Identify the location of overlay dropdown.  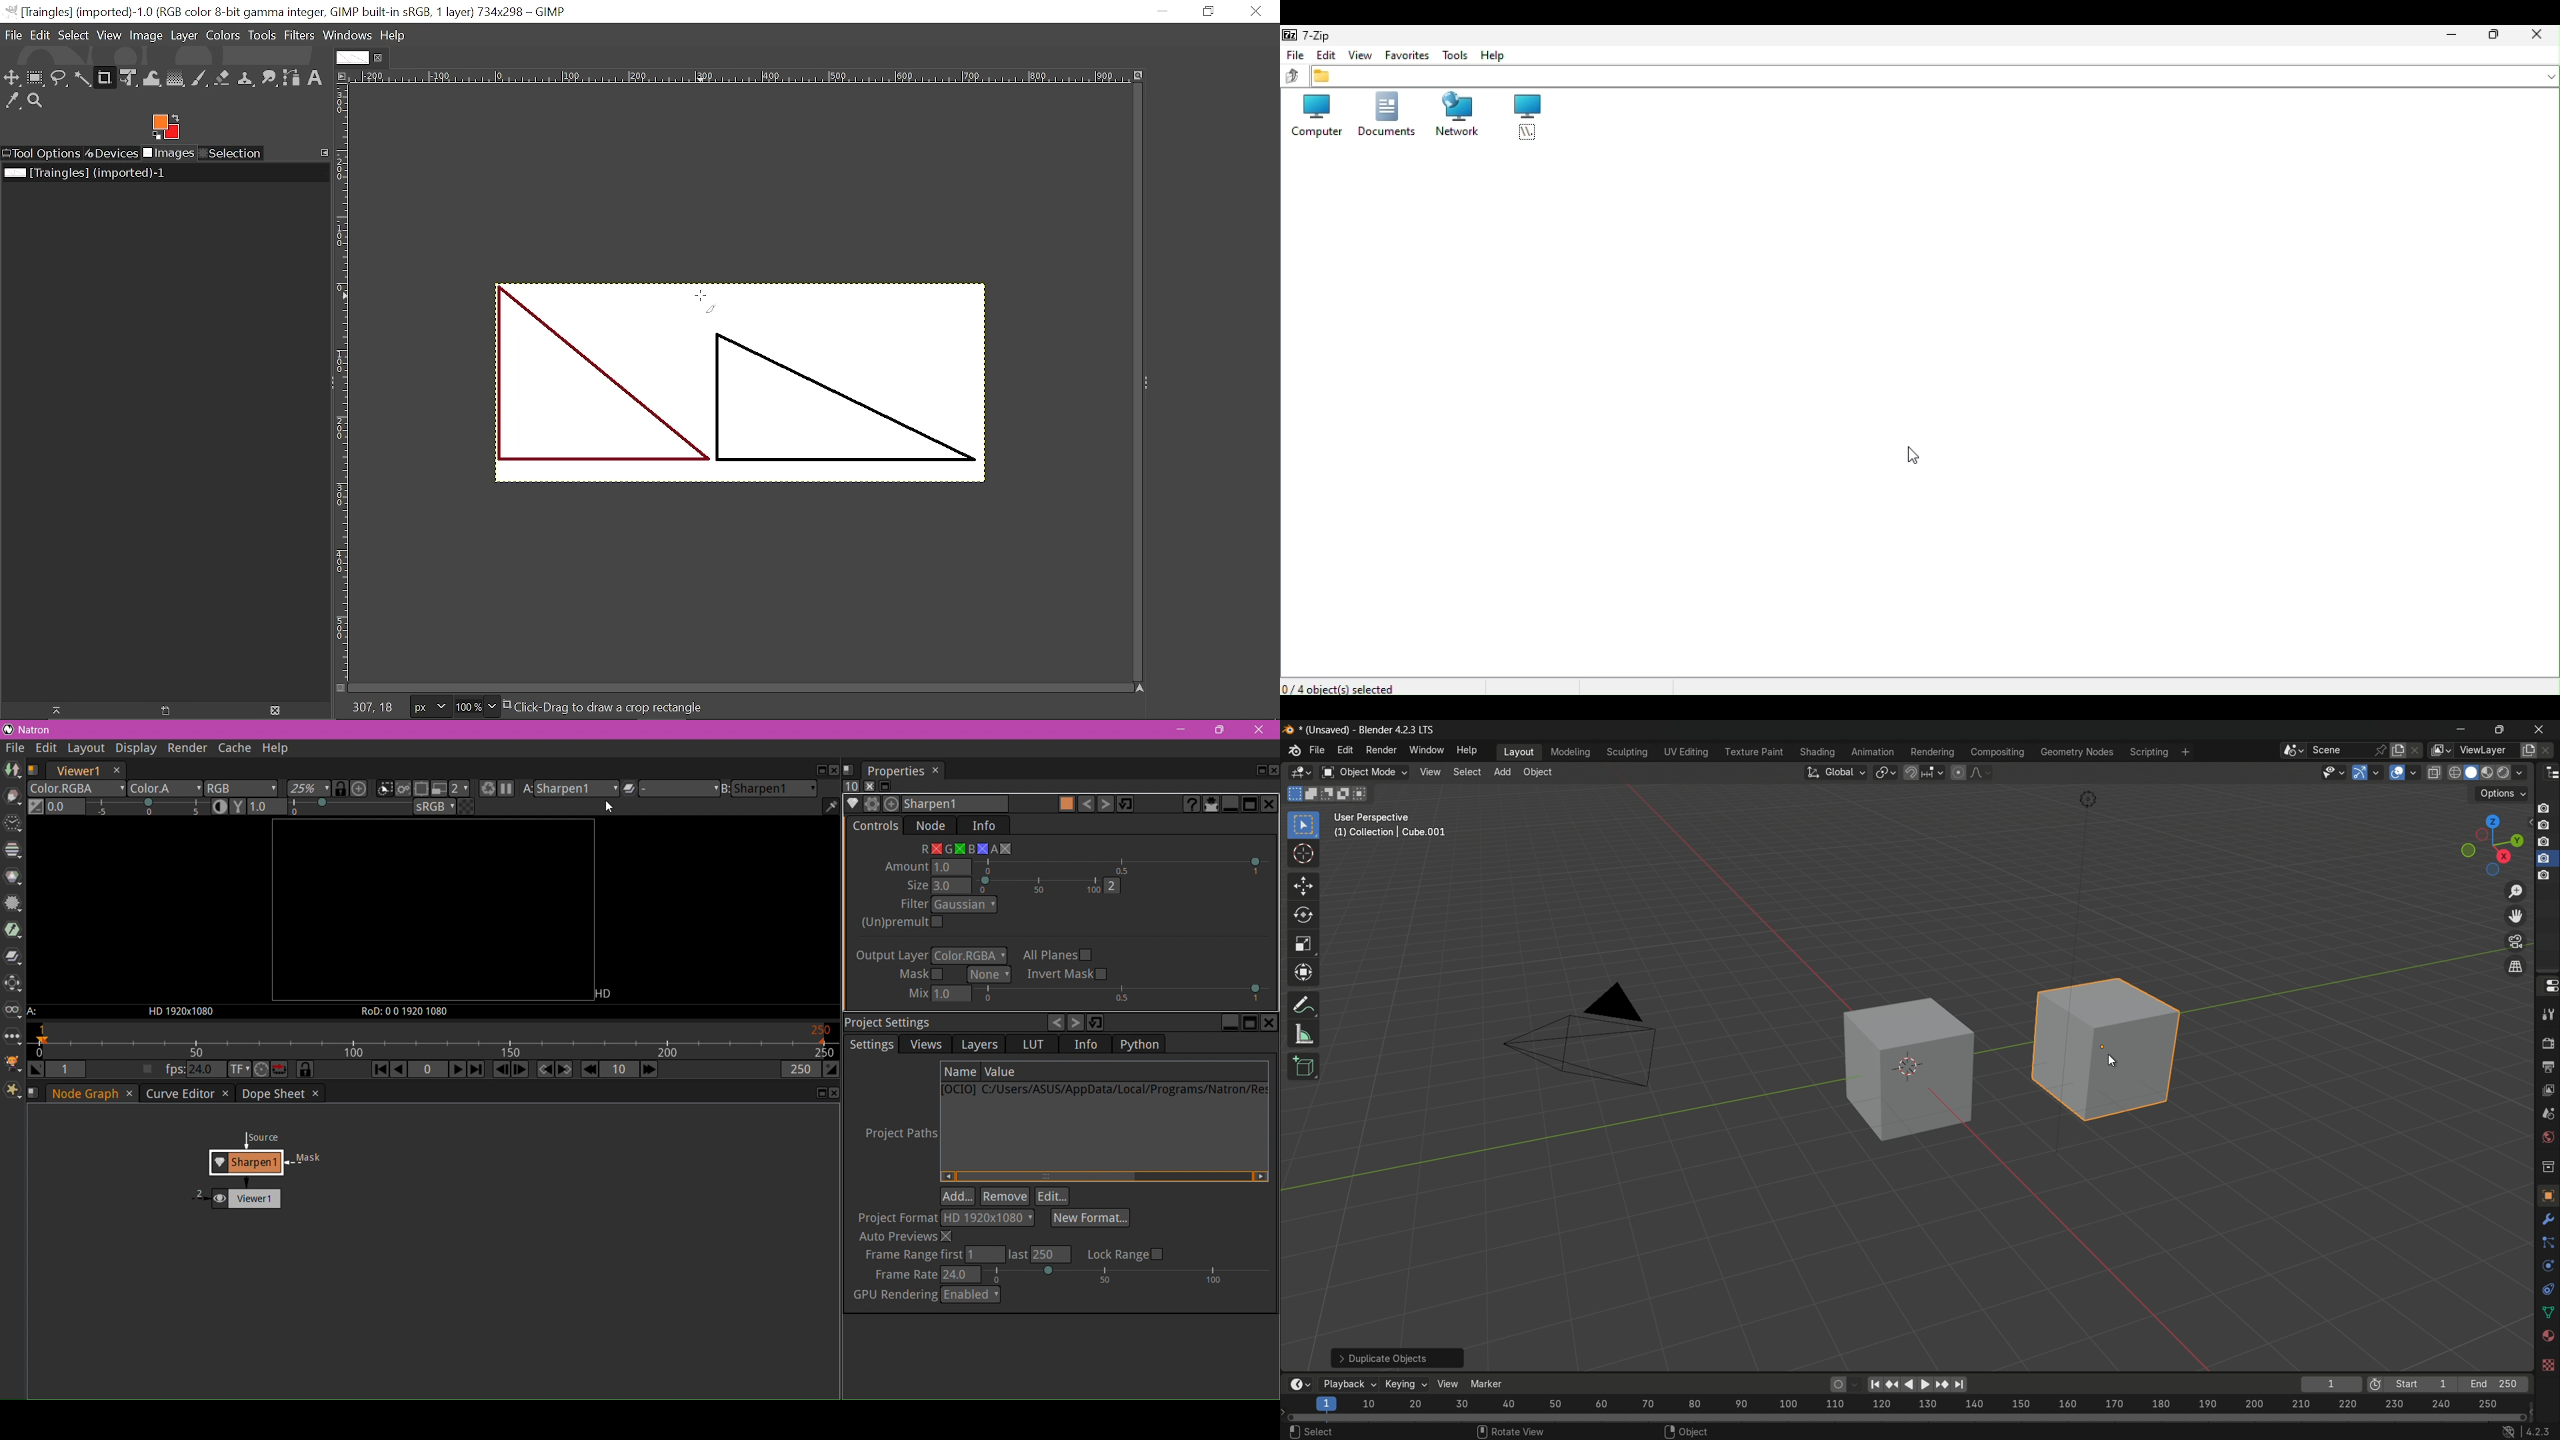
(2416, 772).